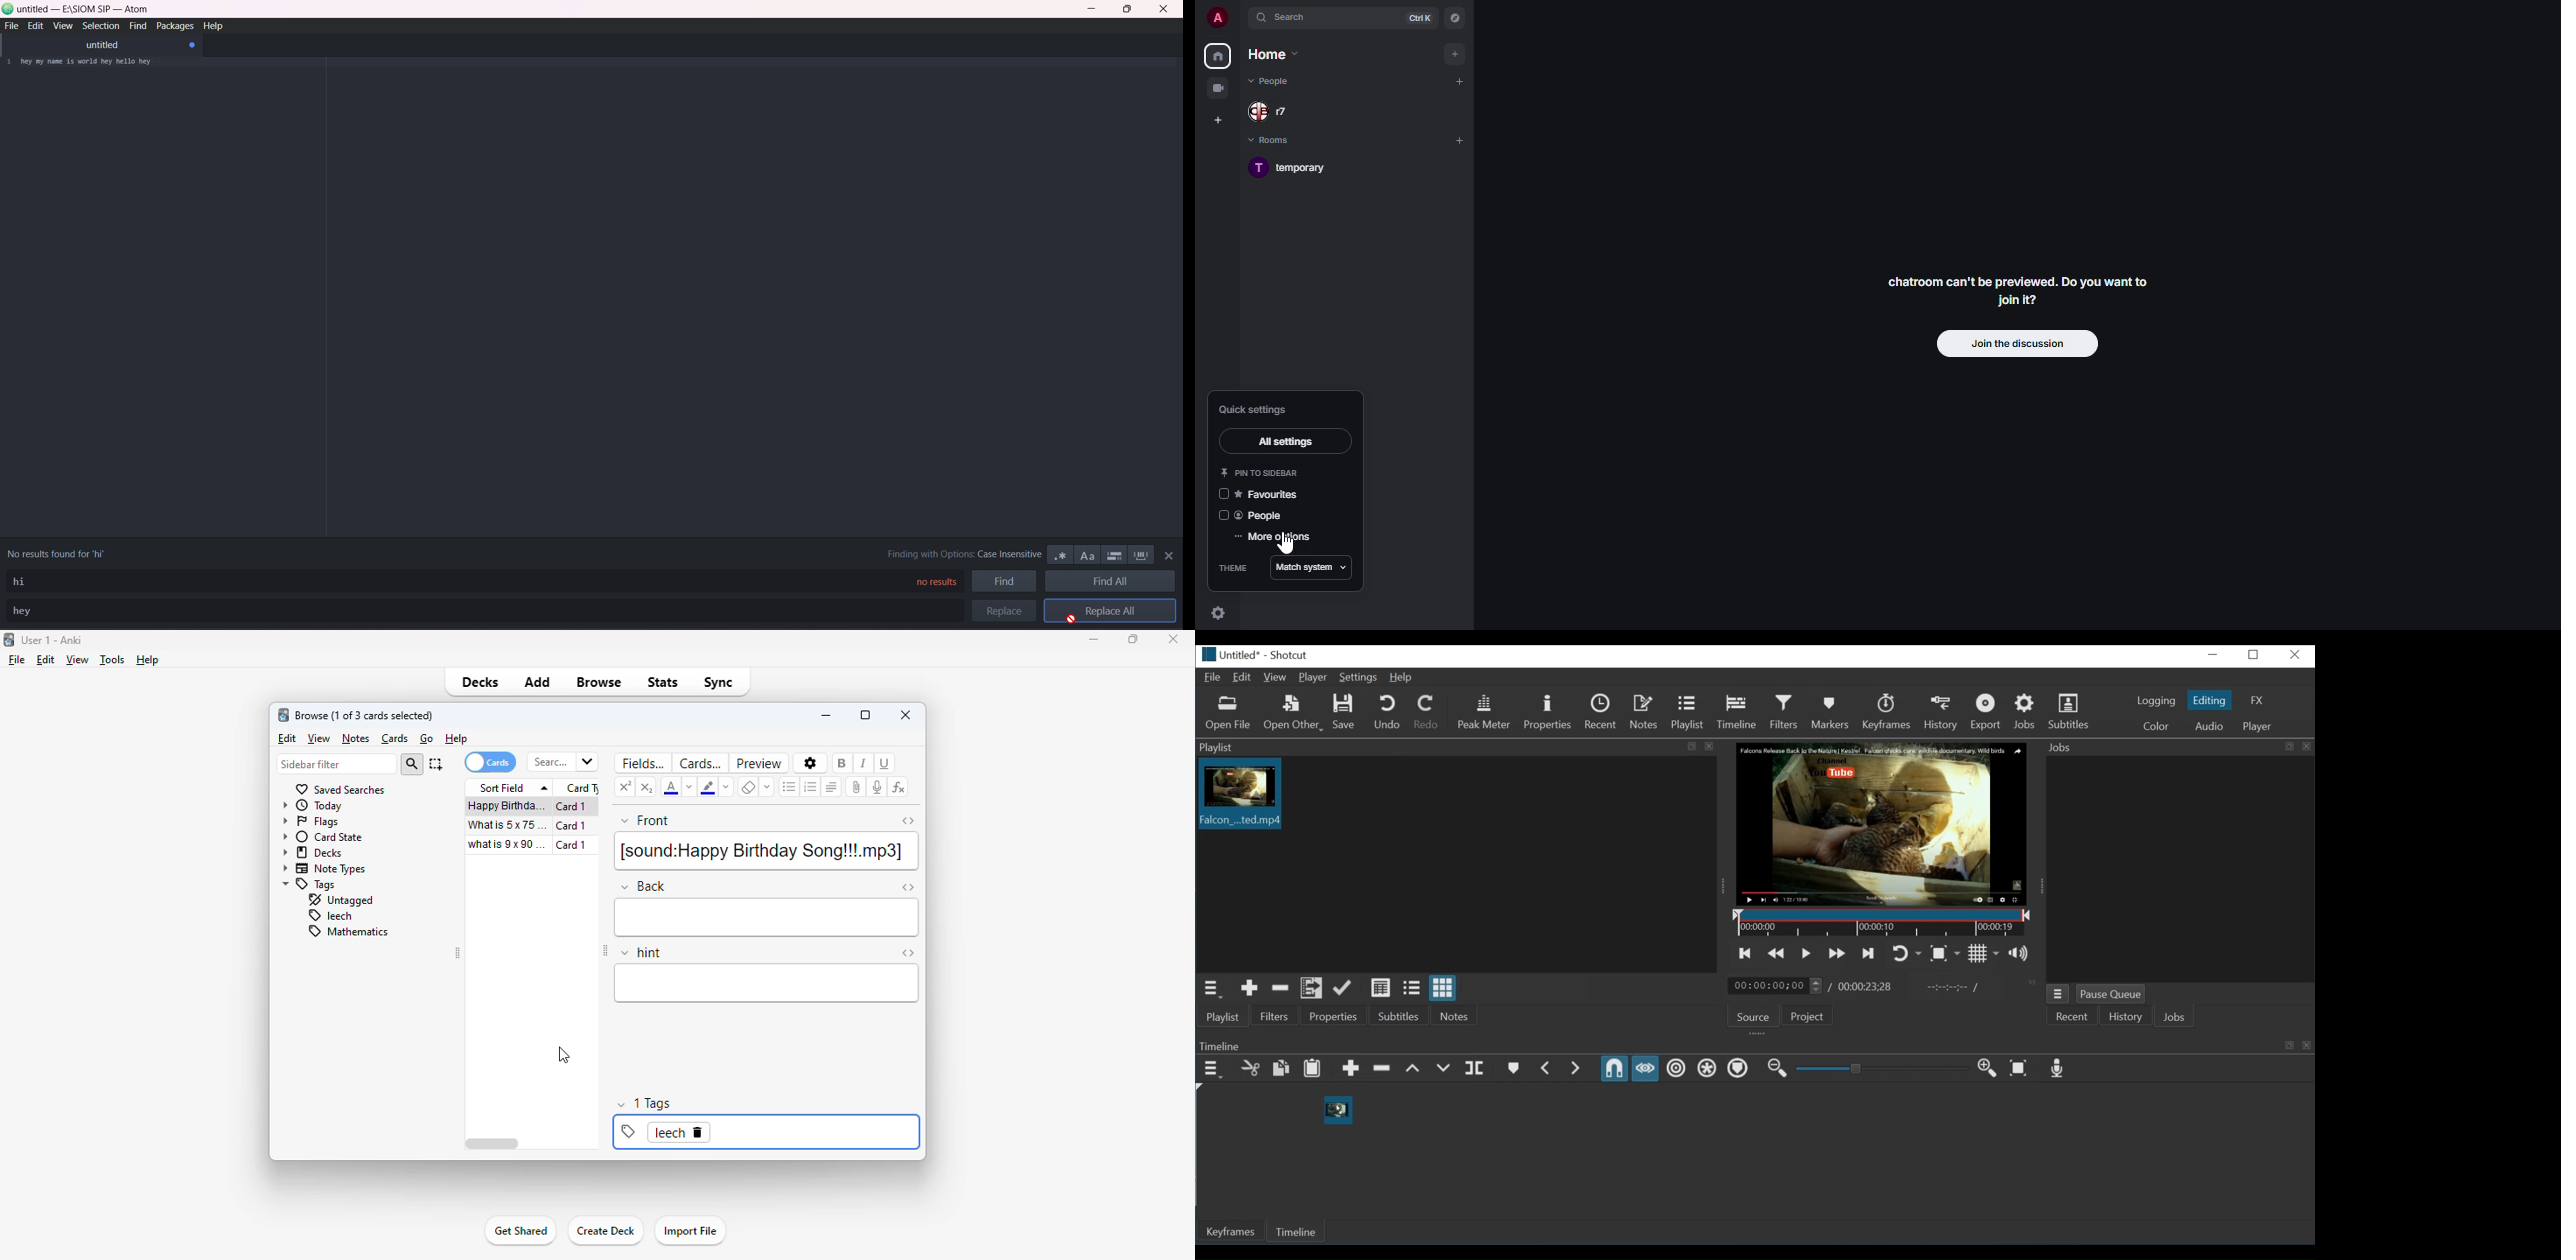 This screenshot has width=2576, height=1260. I want to click on flags, so click(311, 822).